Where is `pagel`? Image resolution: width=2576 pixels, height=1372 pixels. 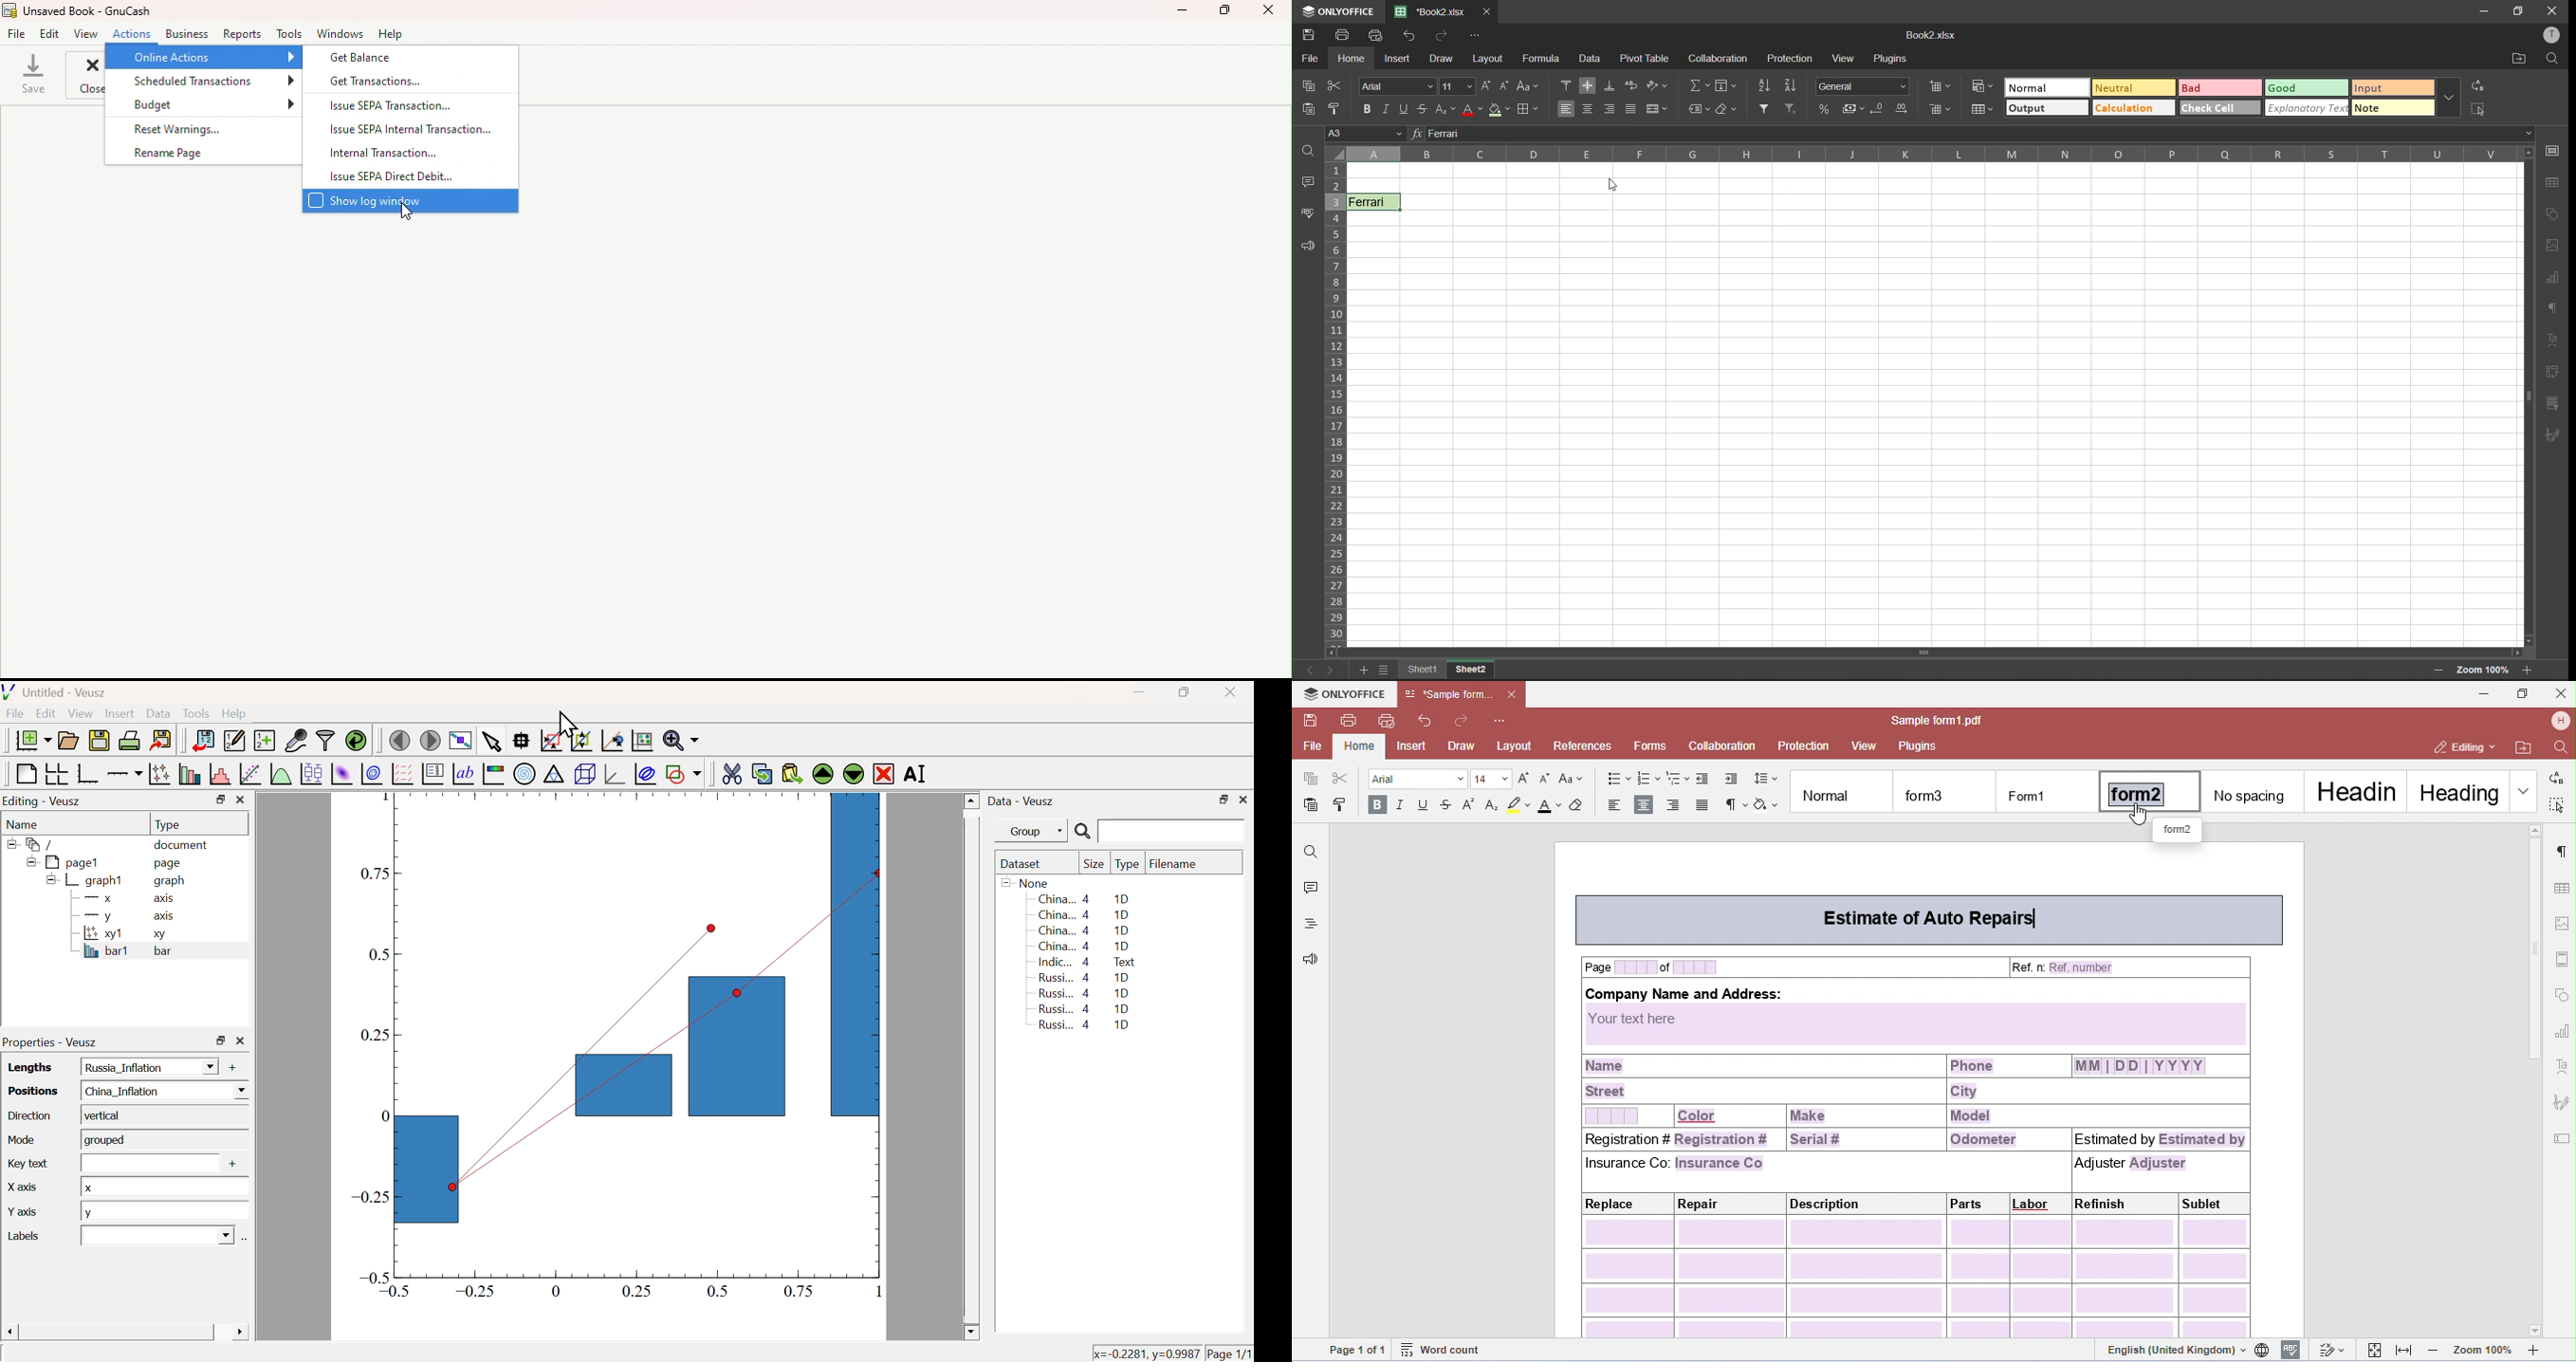 pagel is located at coordinates (59, 863).